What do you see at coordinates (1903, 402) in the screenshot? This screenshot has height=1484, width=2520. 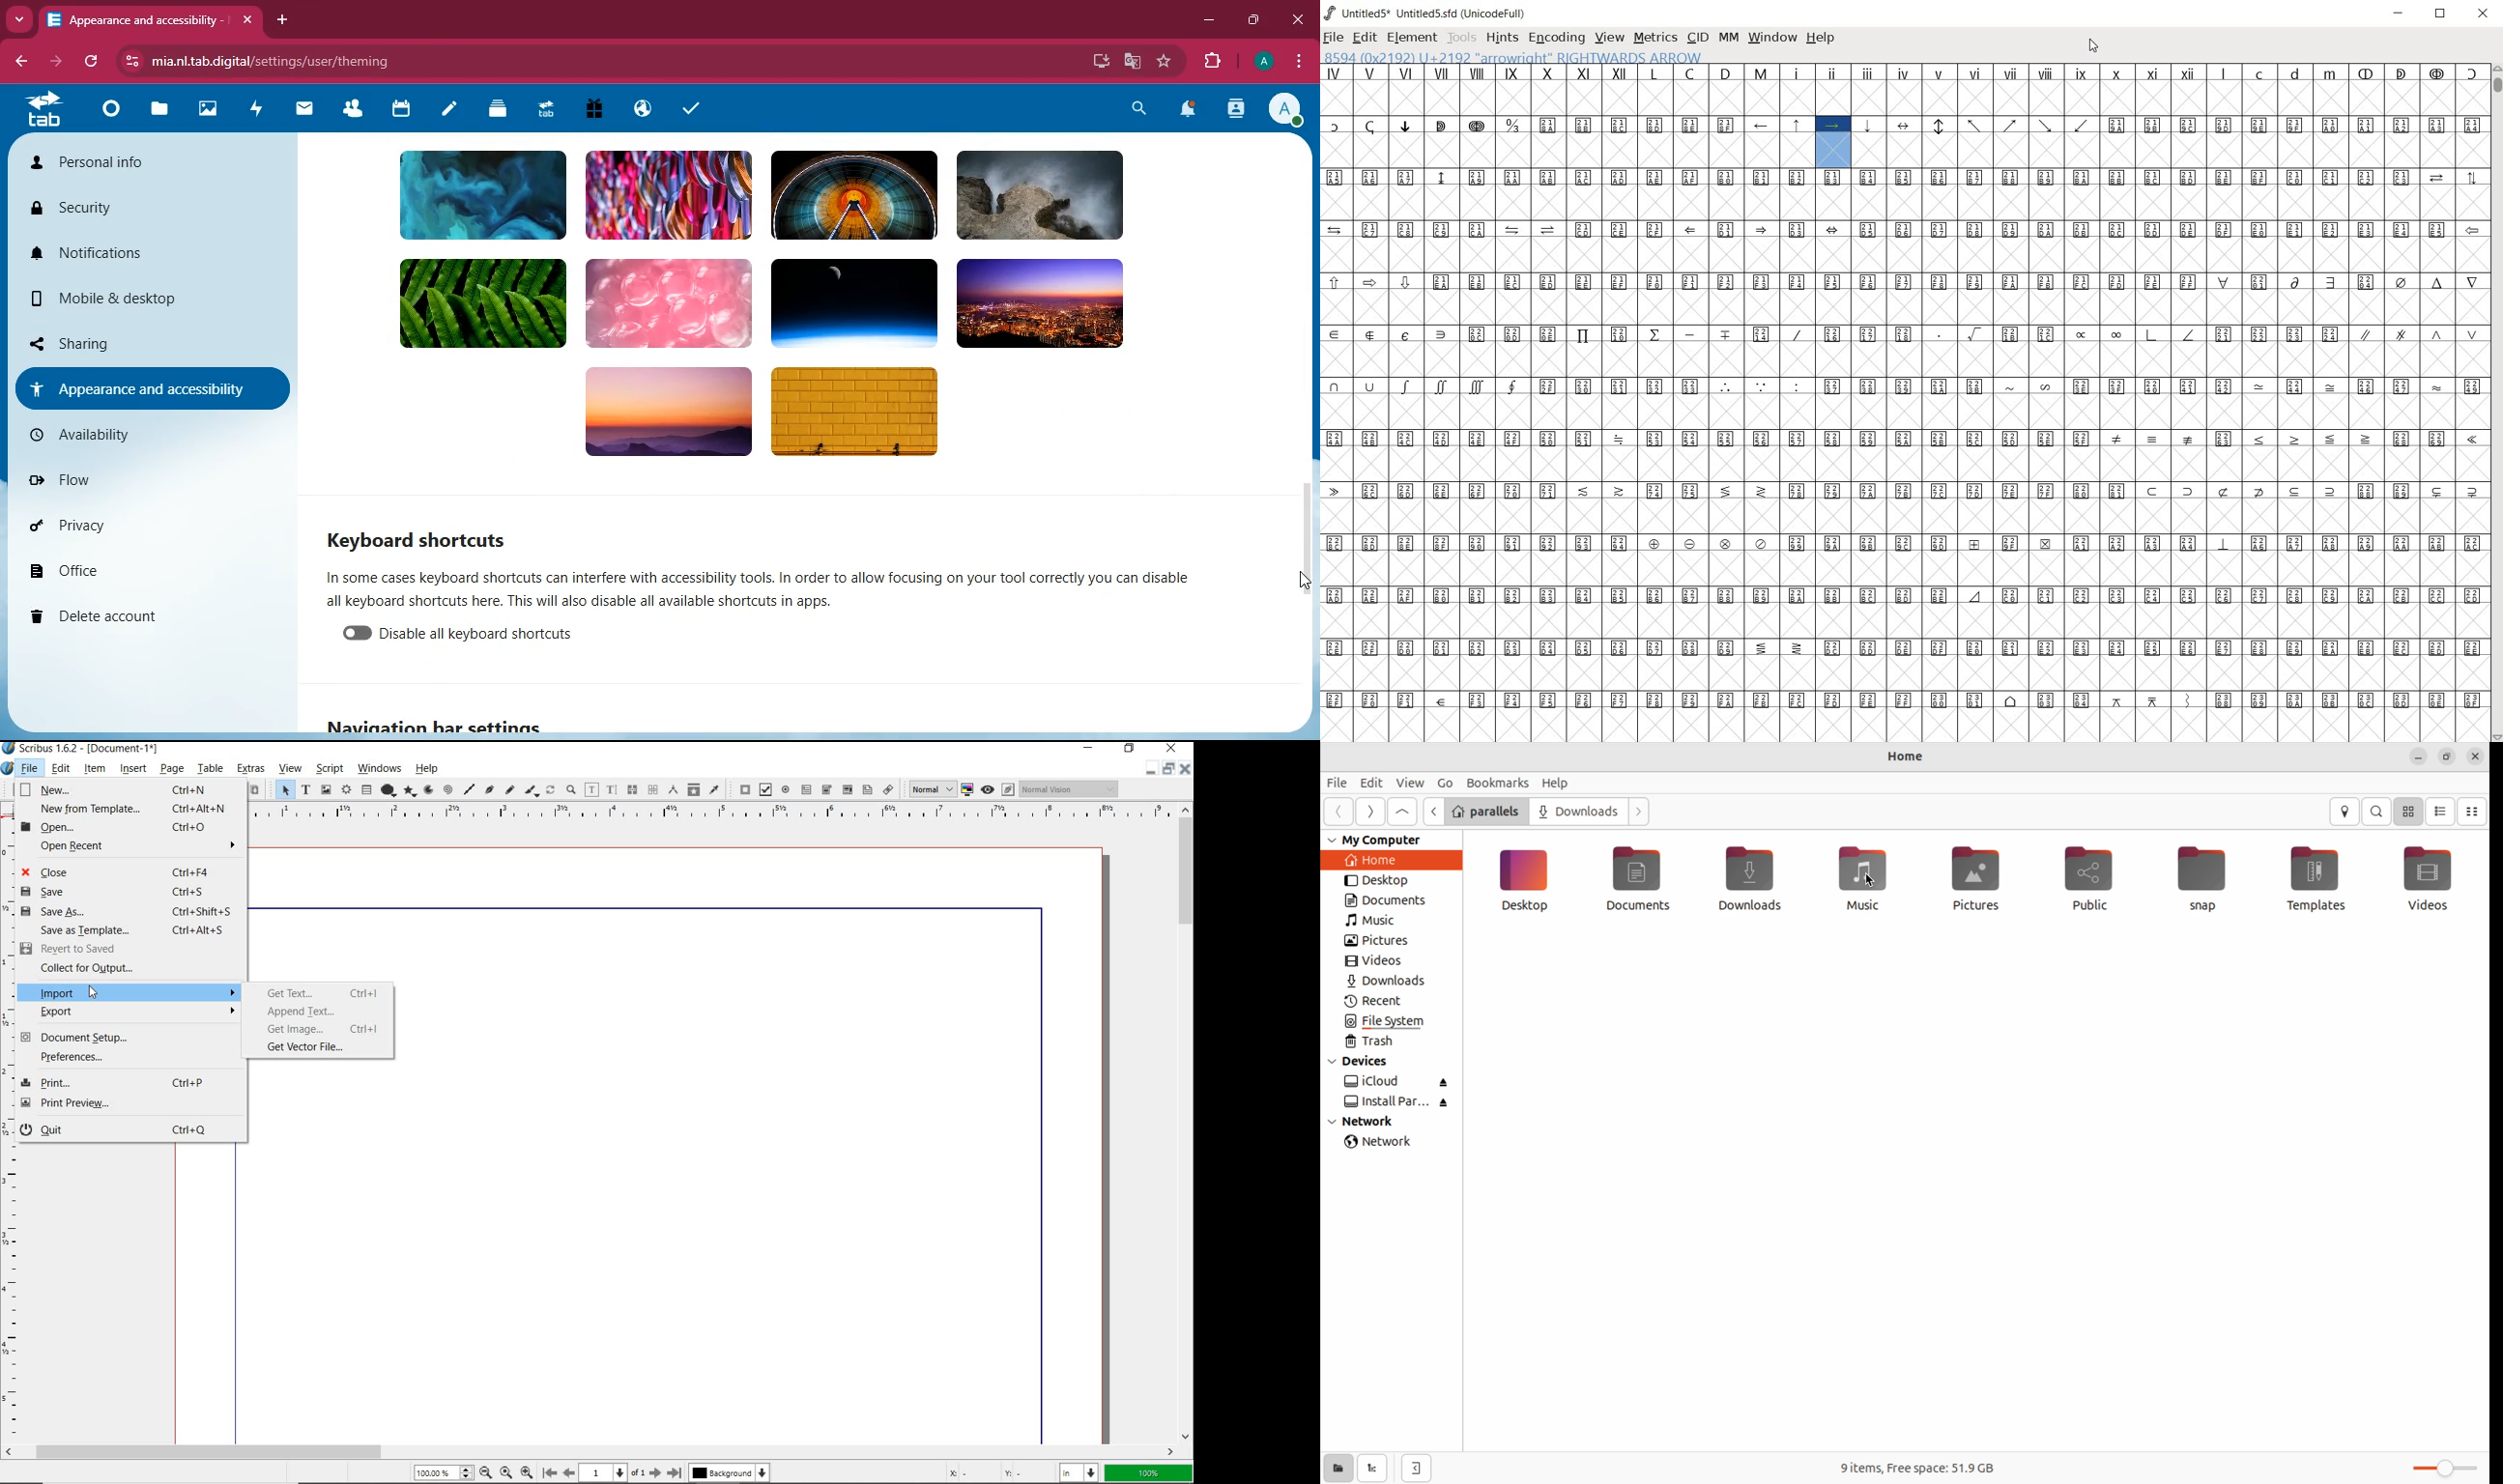 I see `Glyph characters` at bounding box center [1903, 402].